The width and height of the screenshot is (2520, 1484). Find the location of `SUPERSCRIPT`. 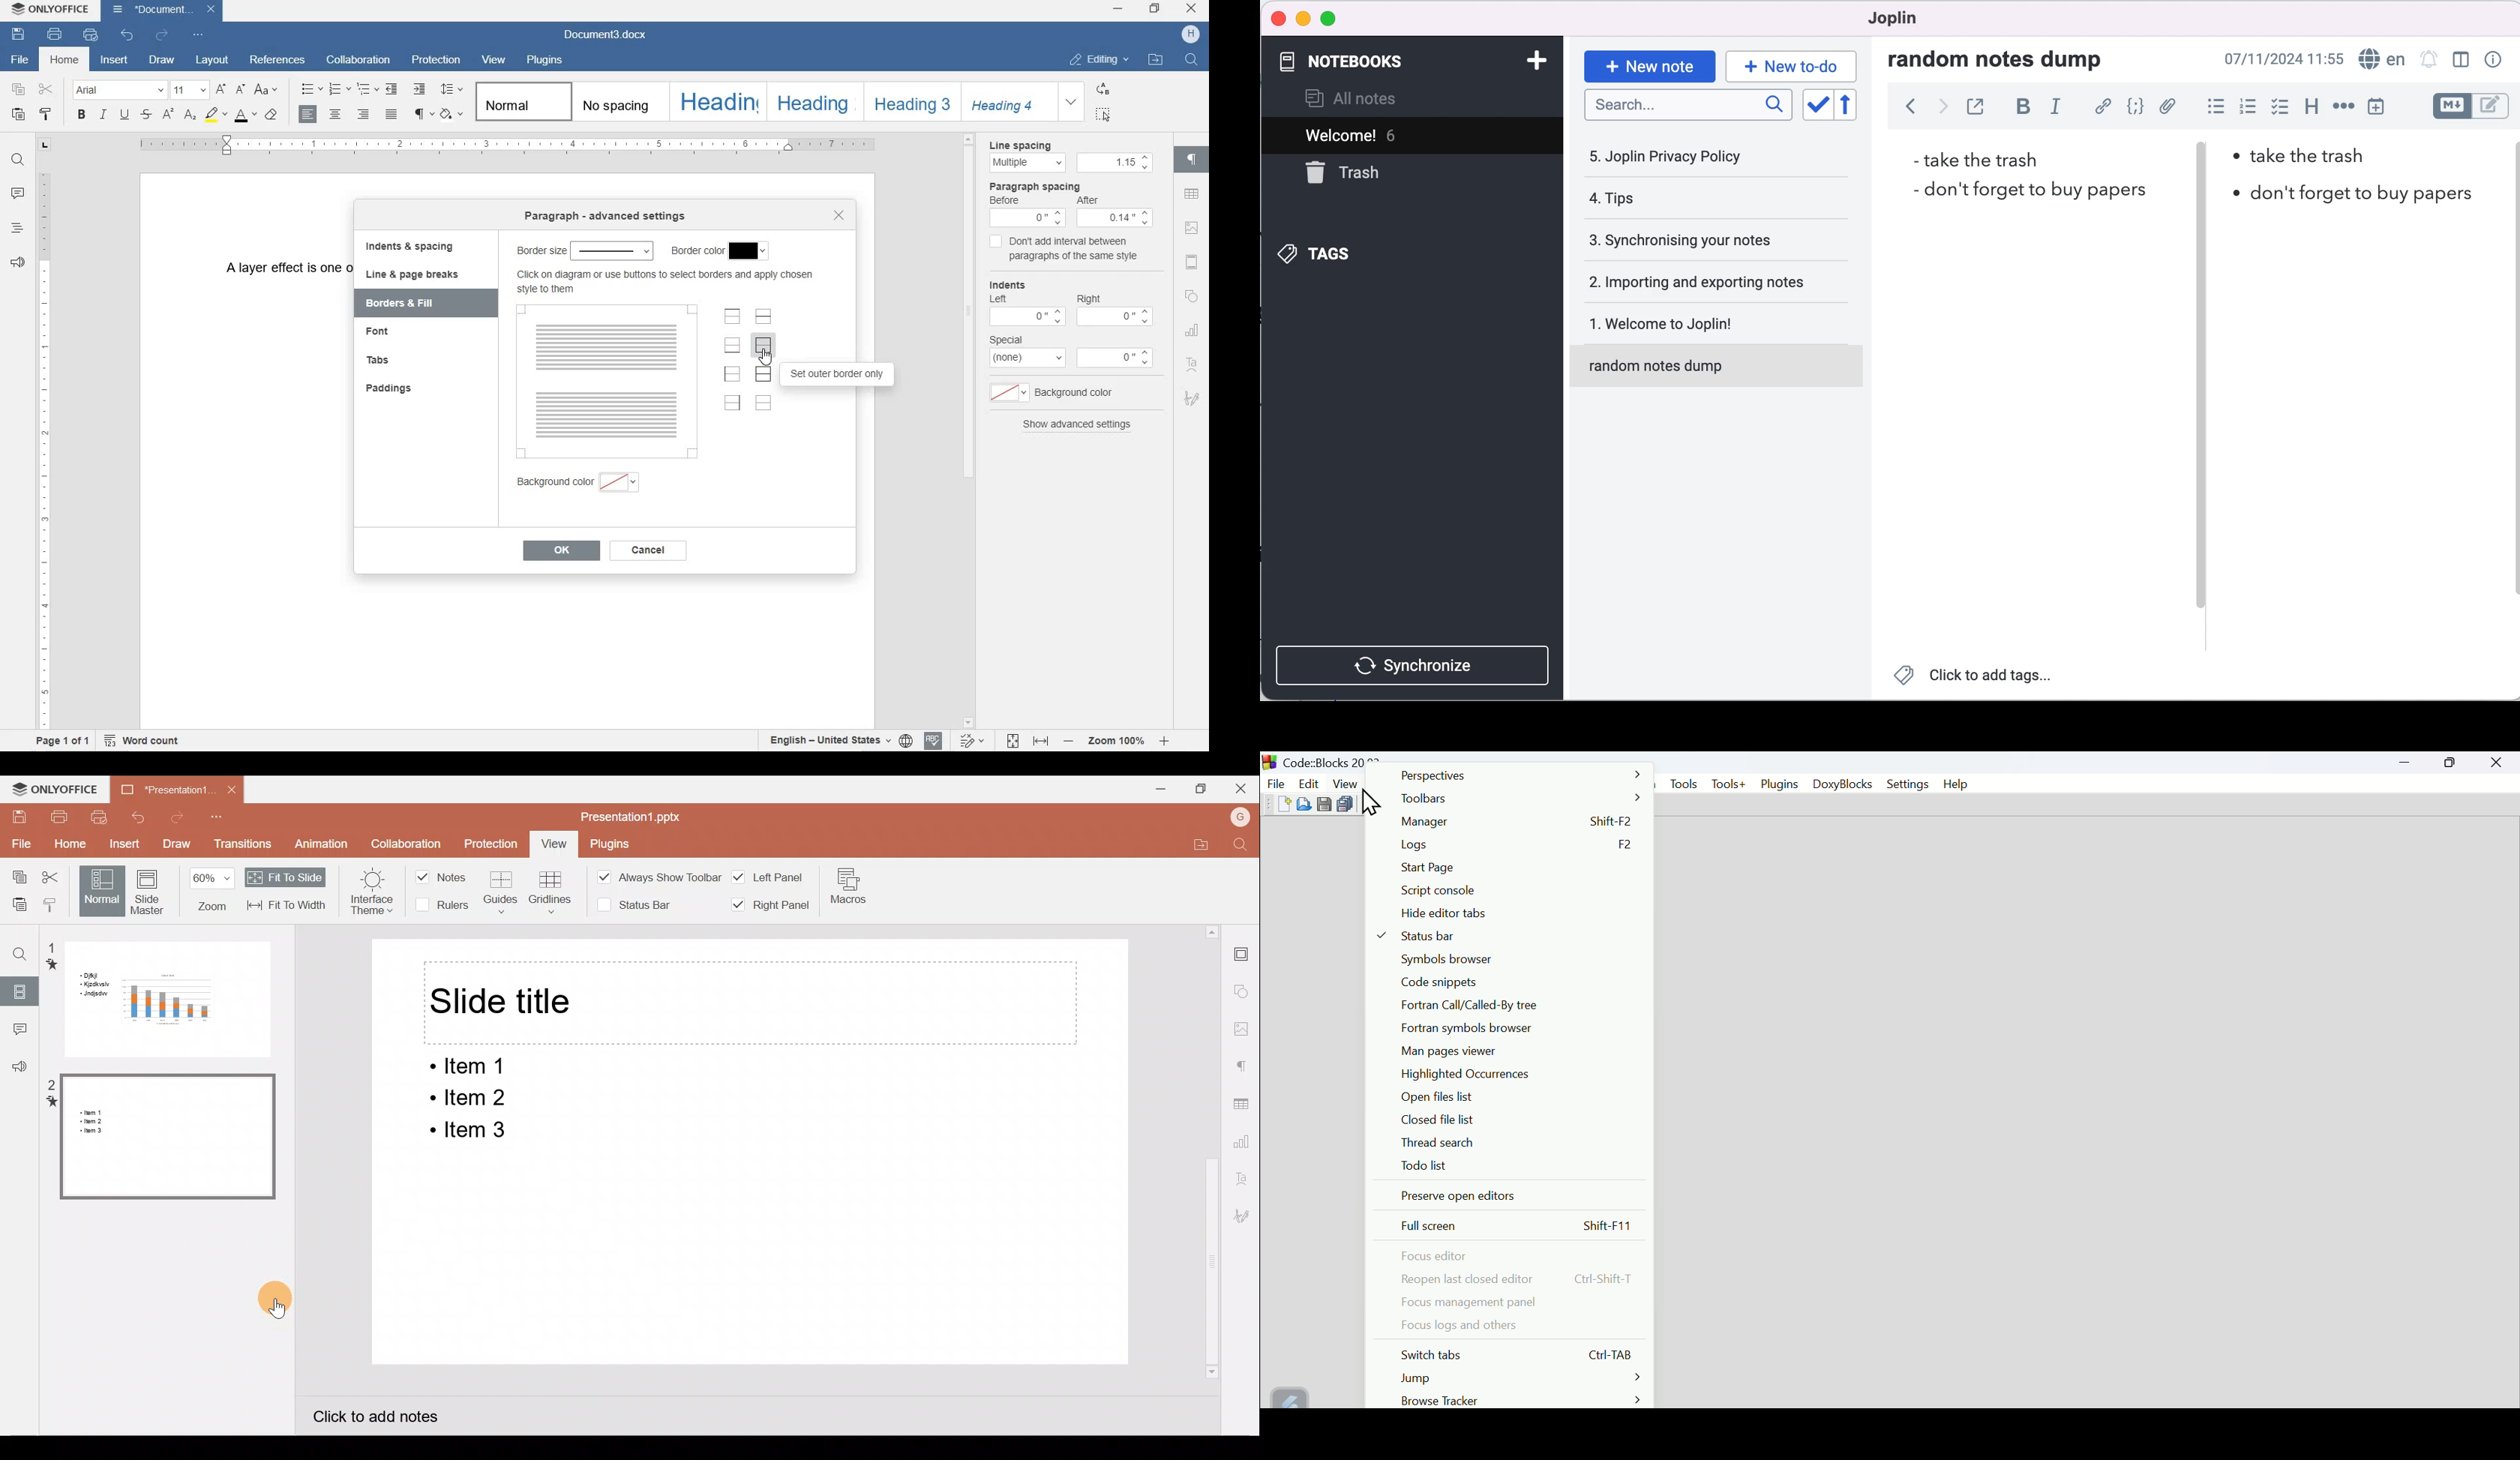

SUPERSCRIPT is located at coordinates (167, 114).